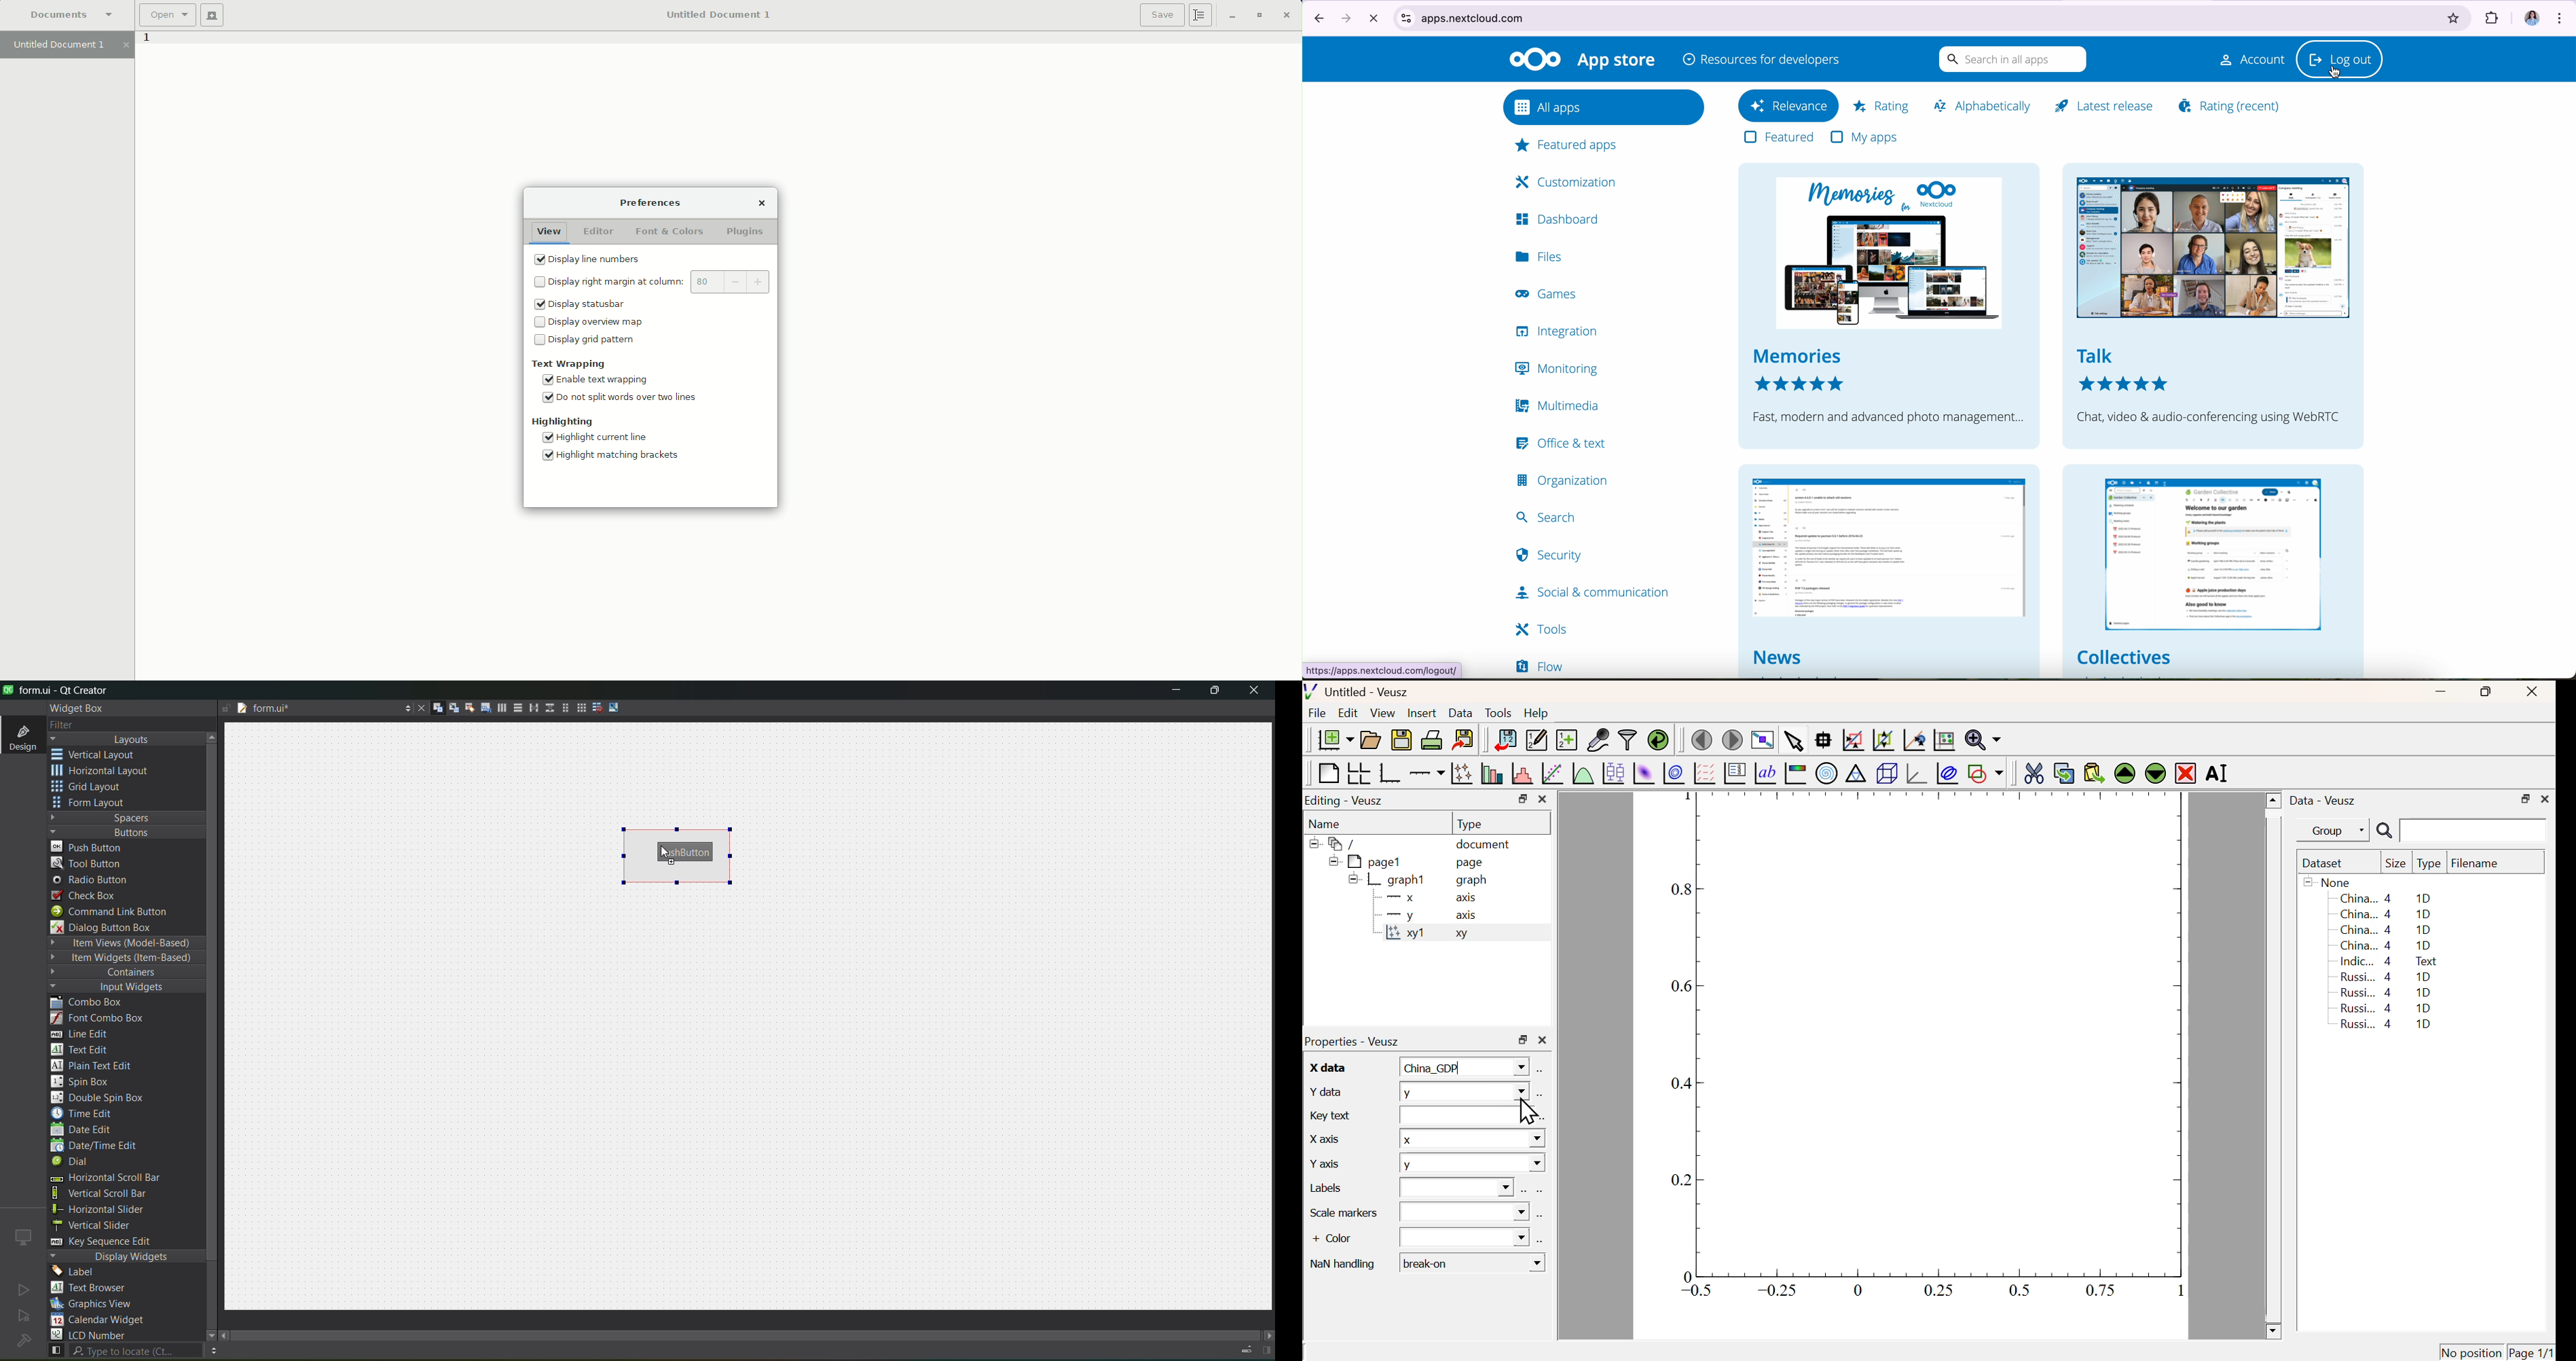 Image resolution: width=2576 pixels, height=1372 pixels. What do you see at coordinates (72, 15) in the screenshot?
I see `Documents` at bounding box center [72, 15].